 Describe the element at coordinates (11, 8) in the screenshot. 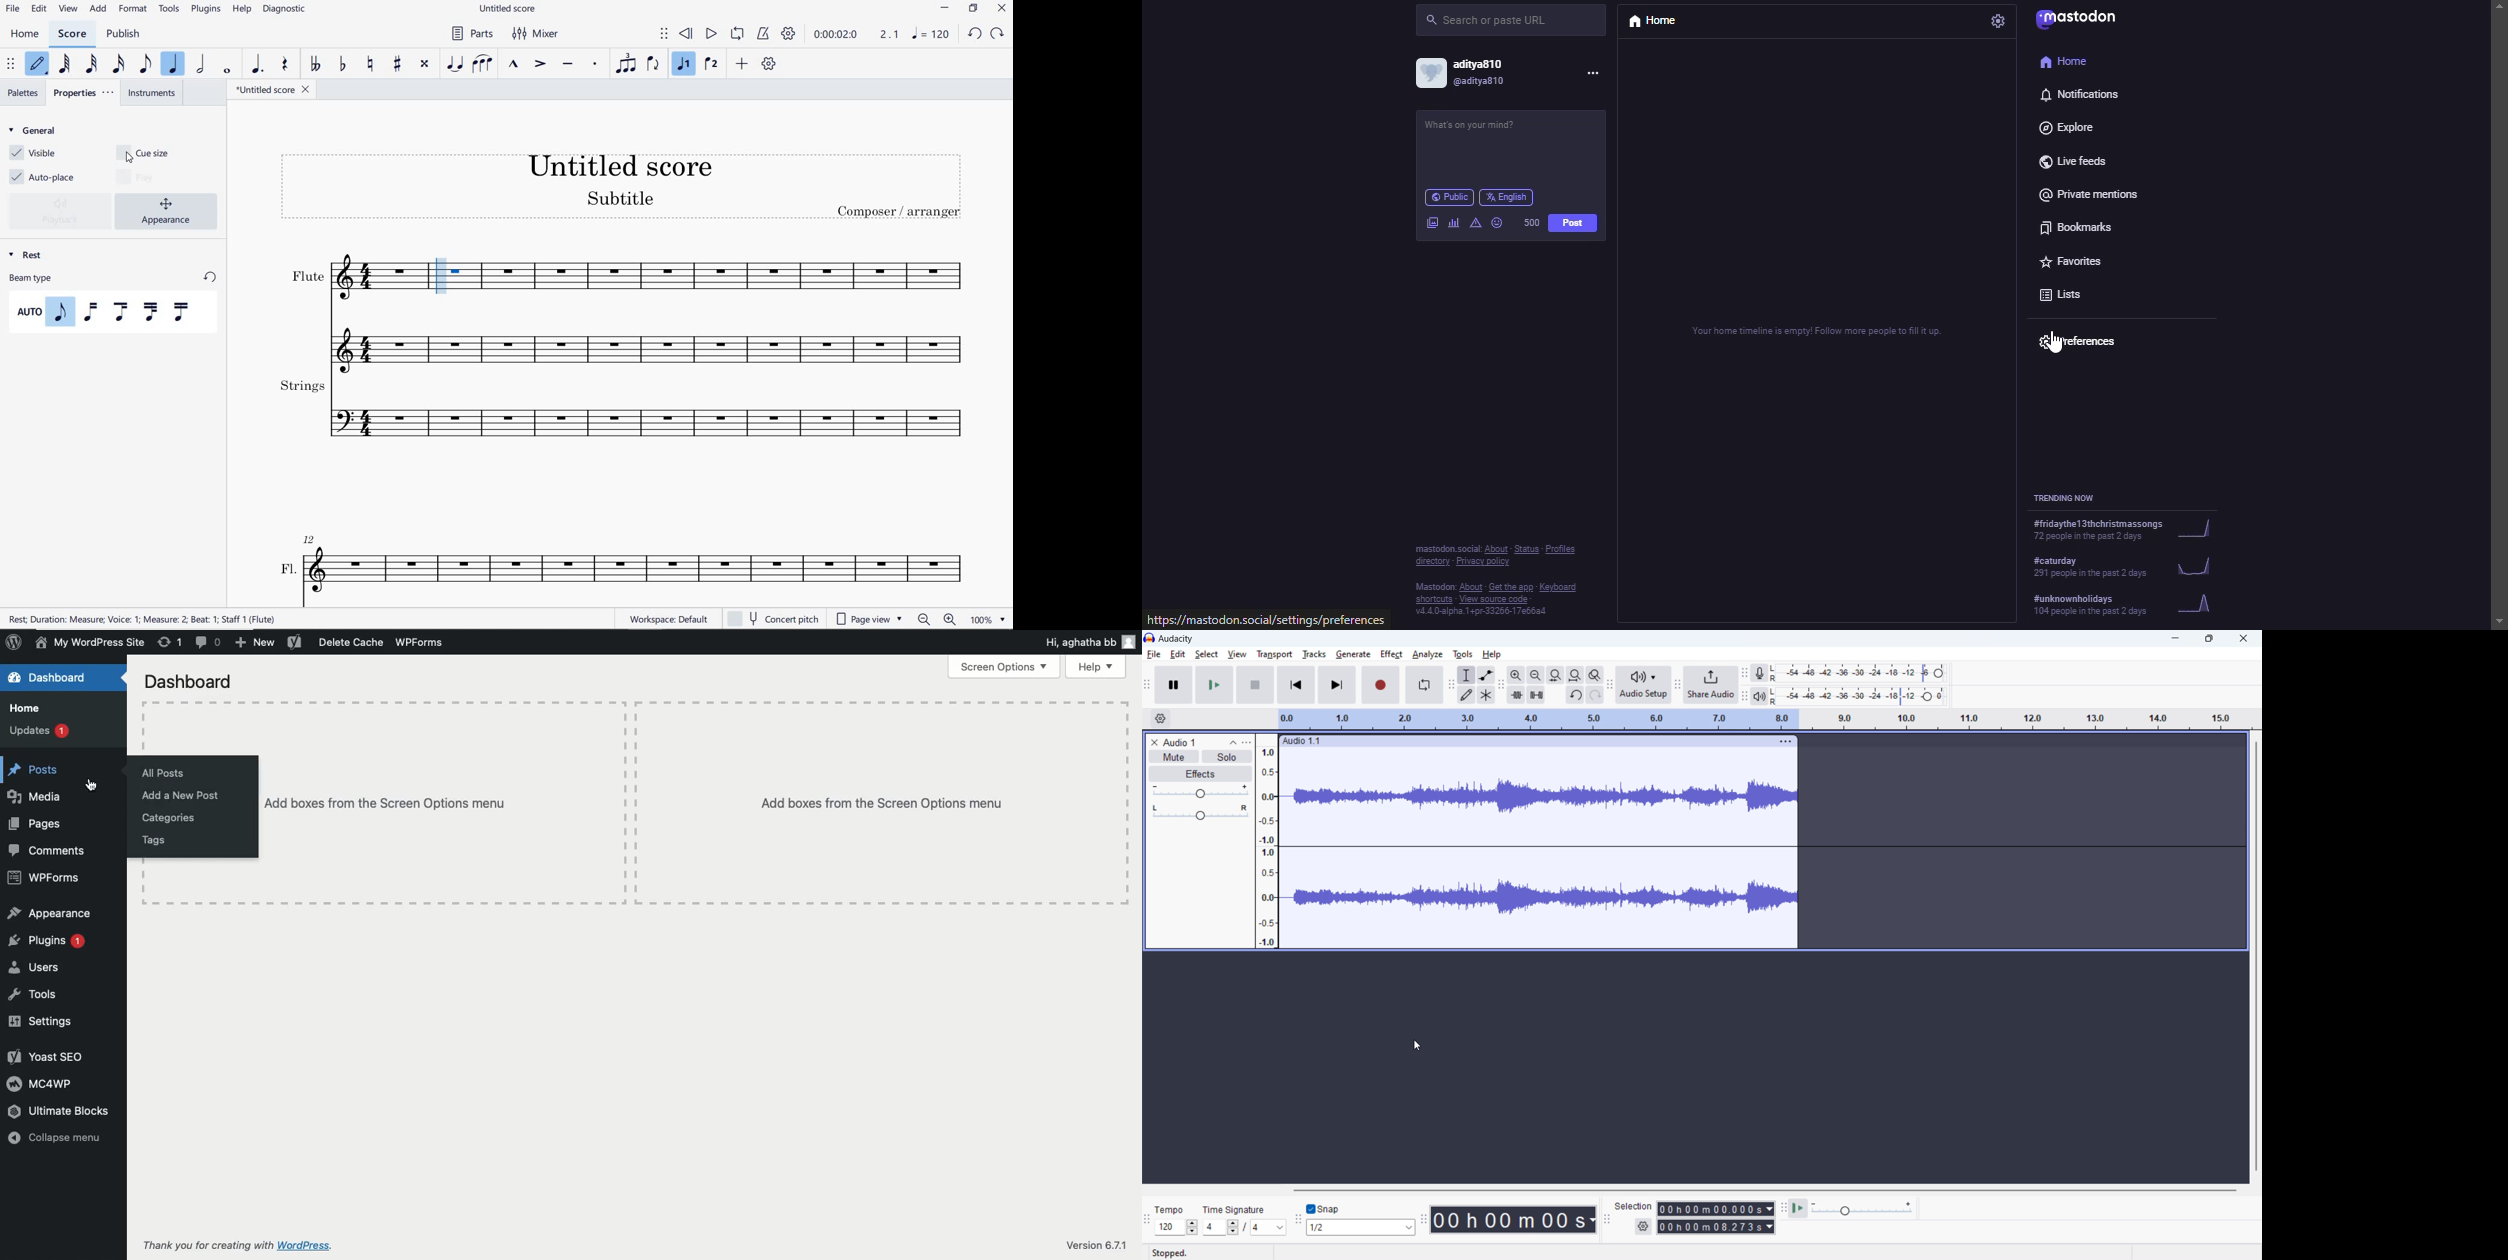

I see `file` at that location.